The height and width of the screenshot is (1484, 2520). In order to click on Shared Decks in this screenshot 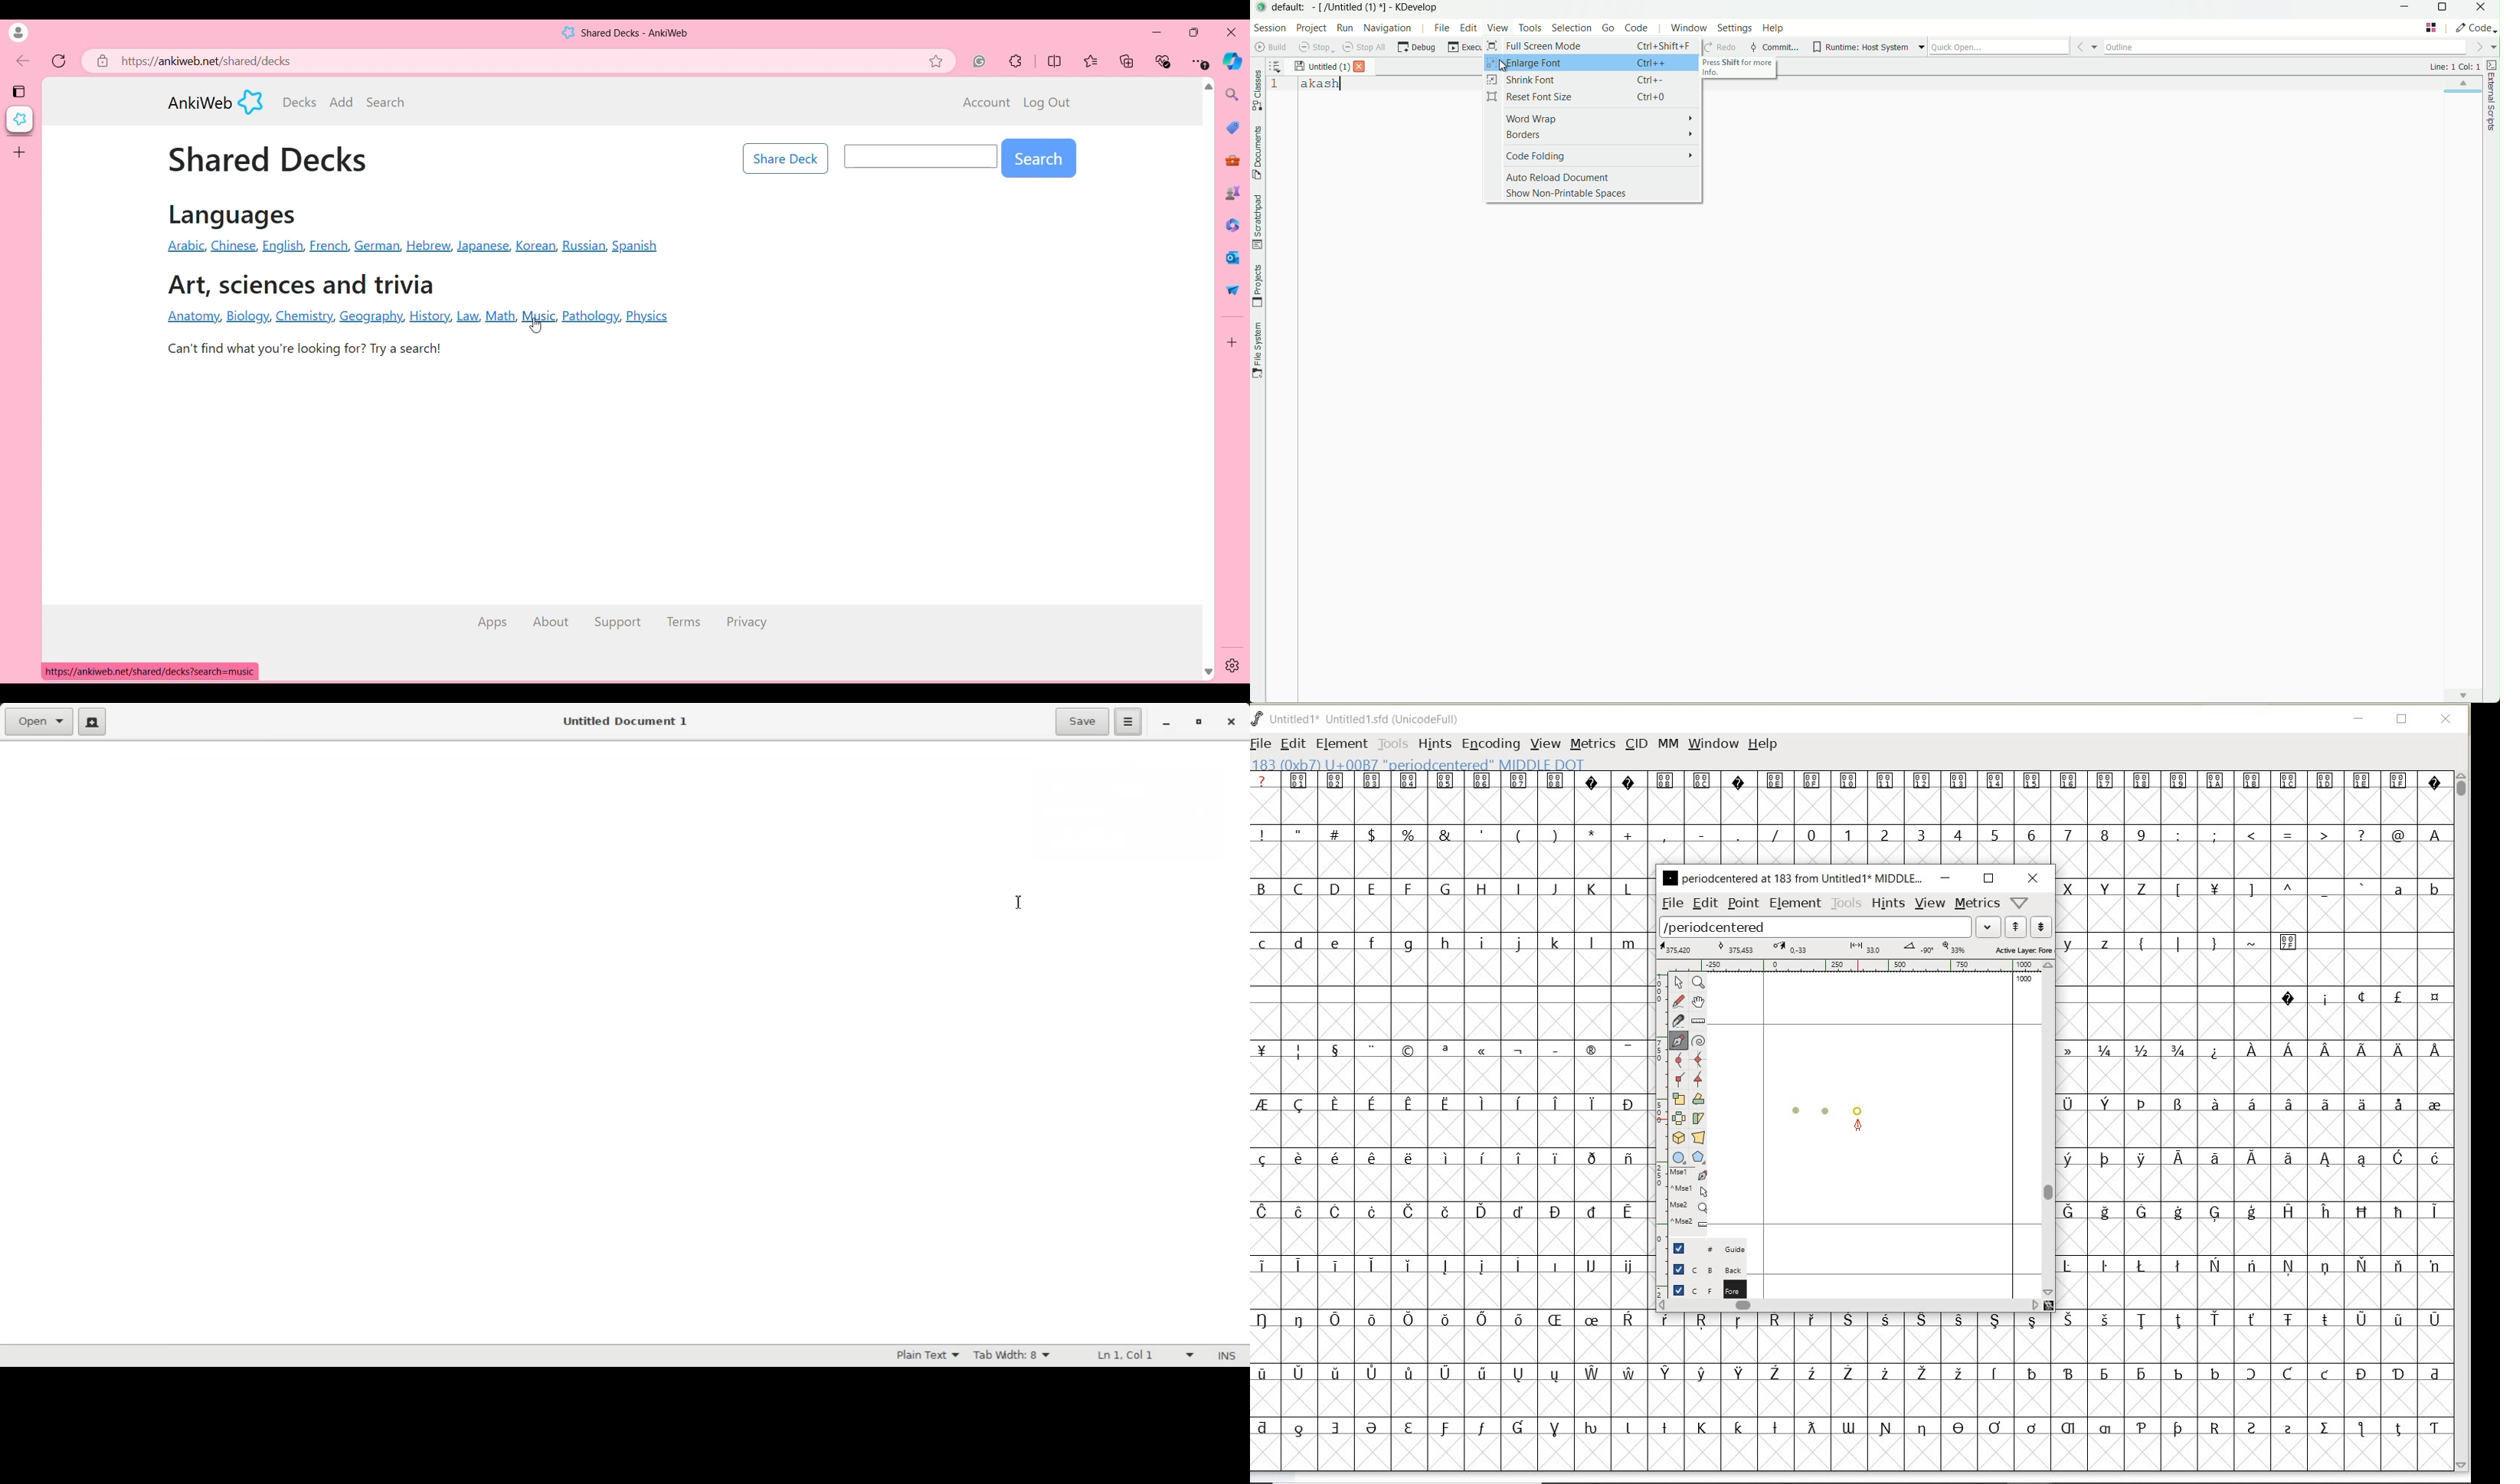, I will do `click(268, 159)`.